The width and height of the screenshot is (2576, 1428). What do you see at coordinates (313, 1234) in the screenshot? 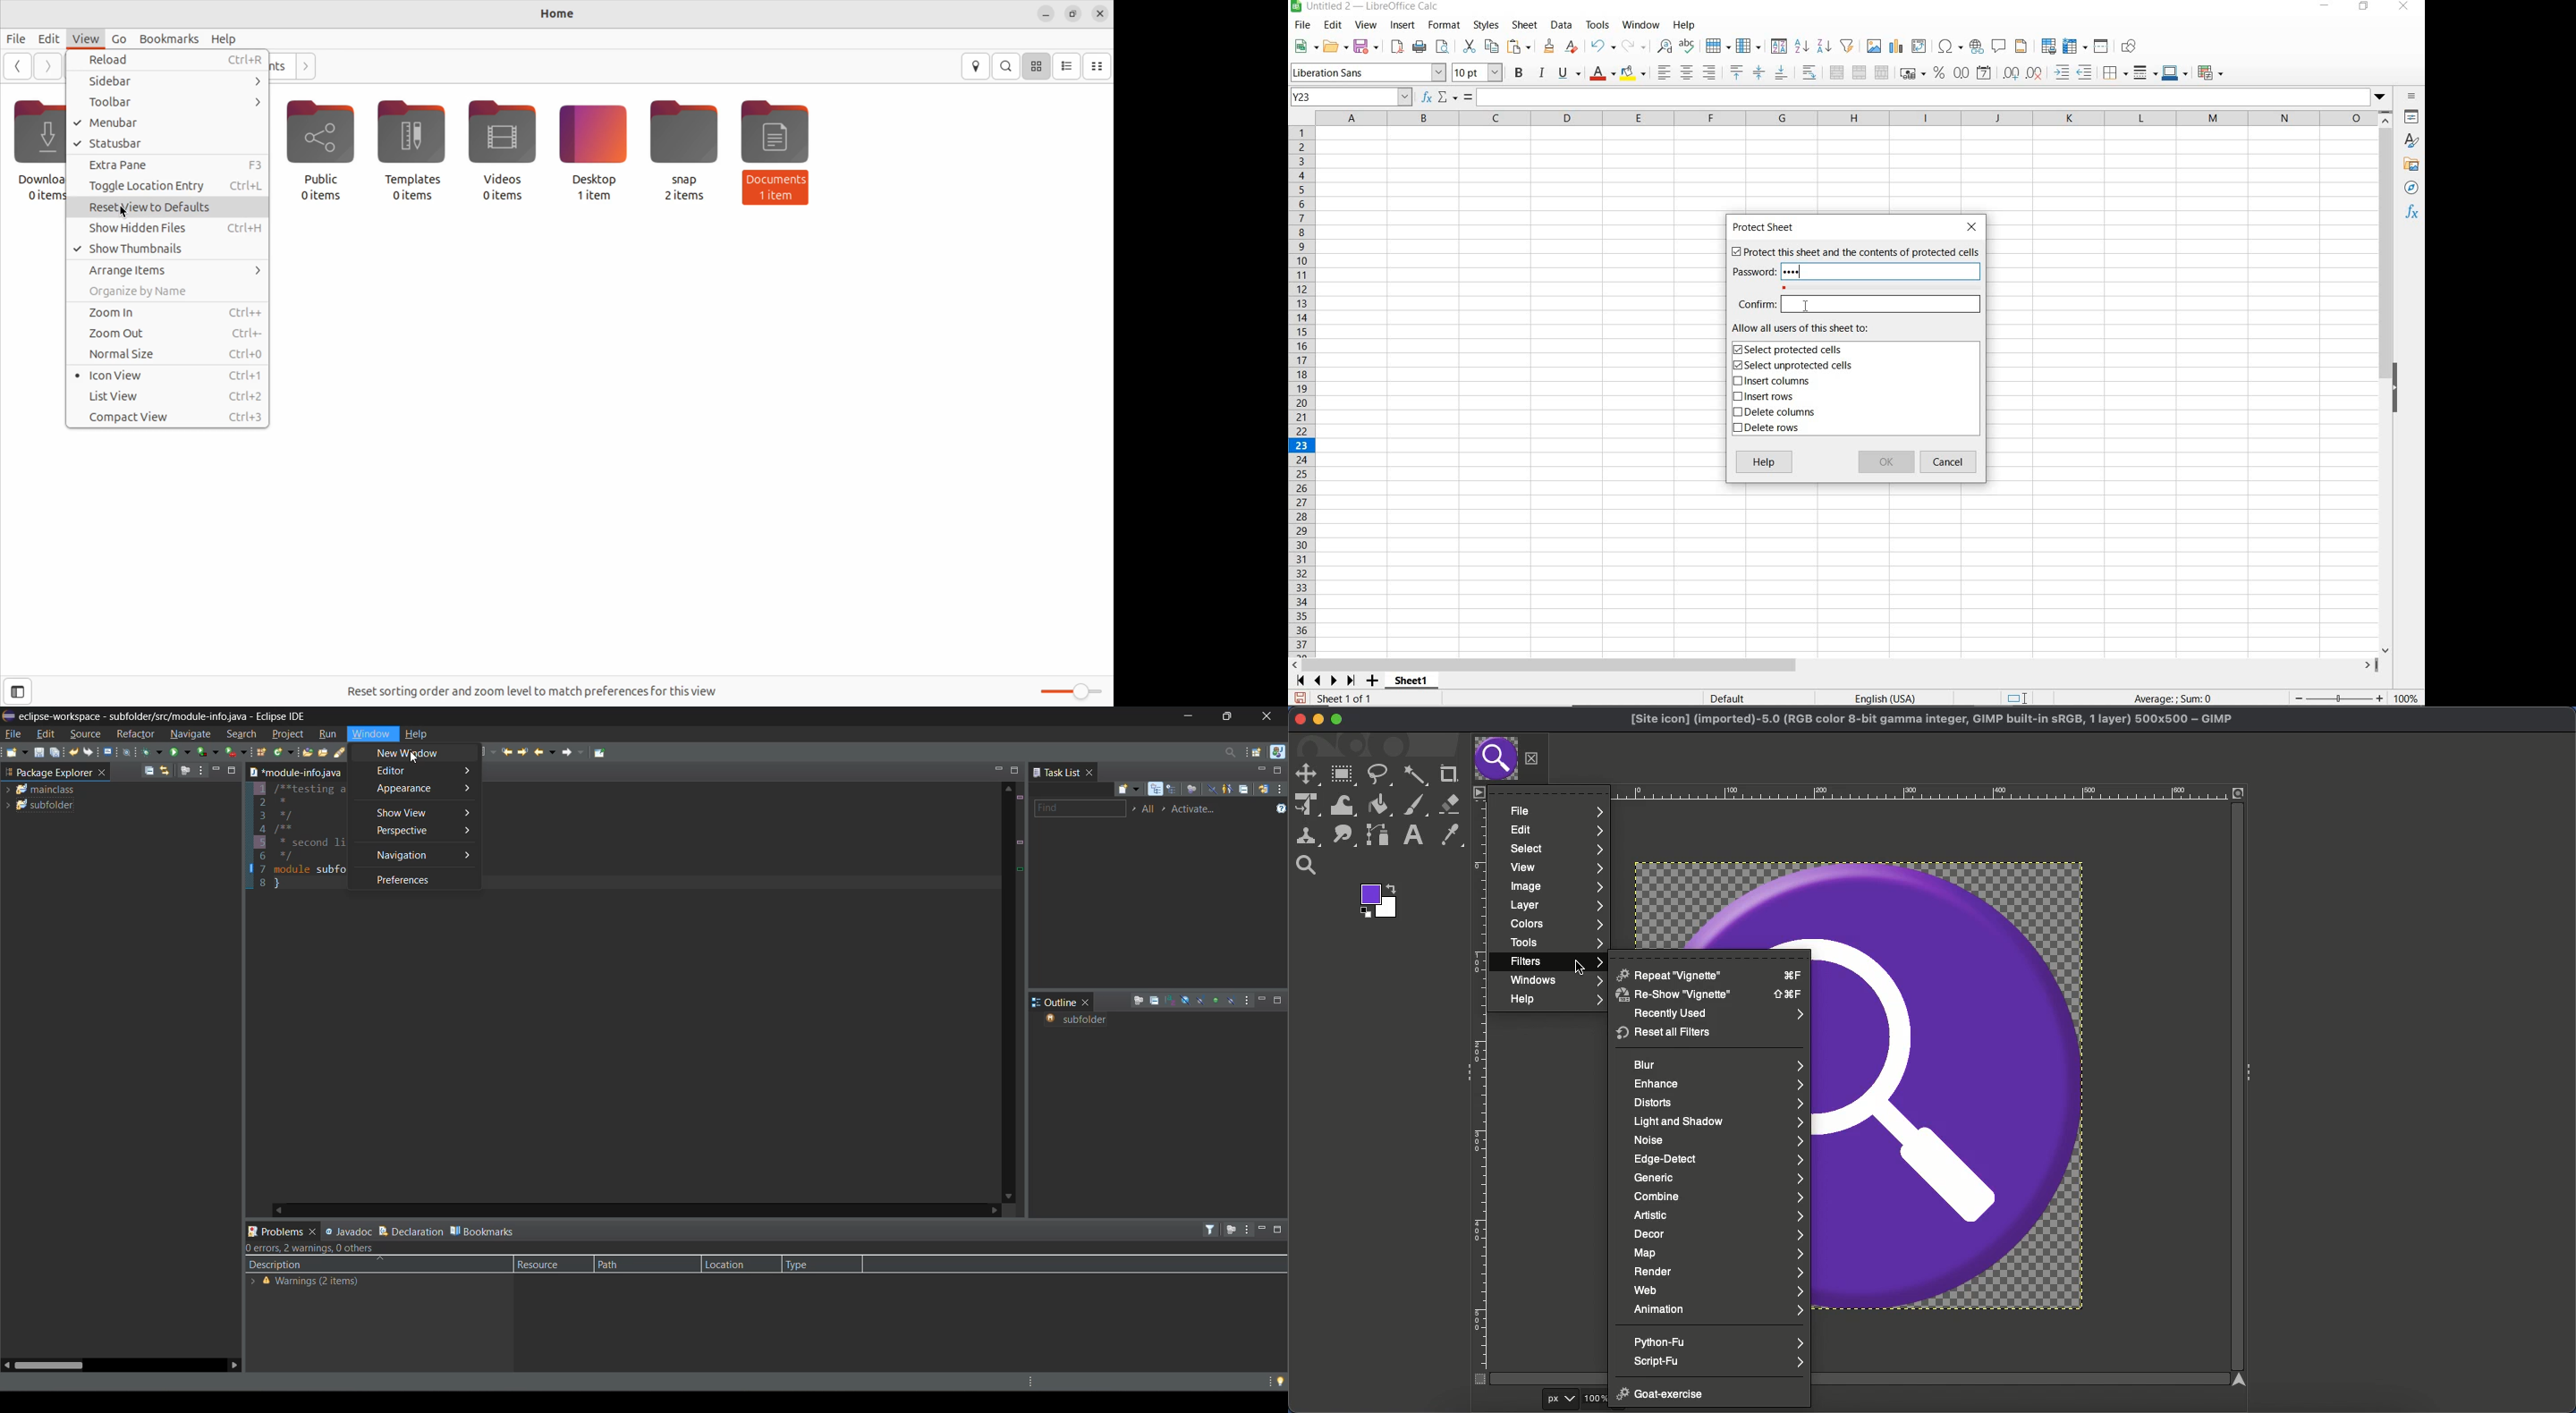
I see `close` at bounding box center [313, 1234].